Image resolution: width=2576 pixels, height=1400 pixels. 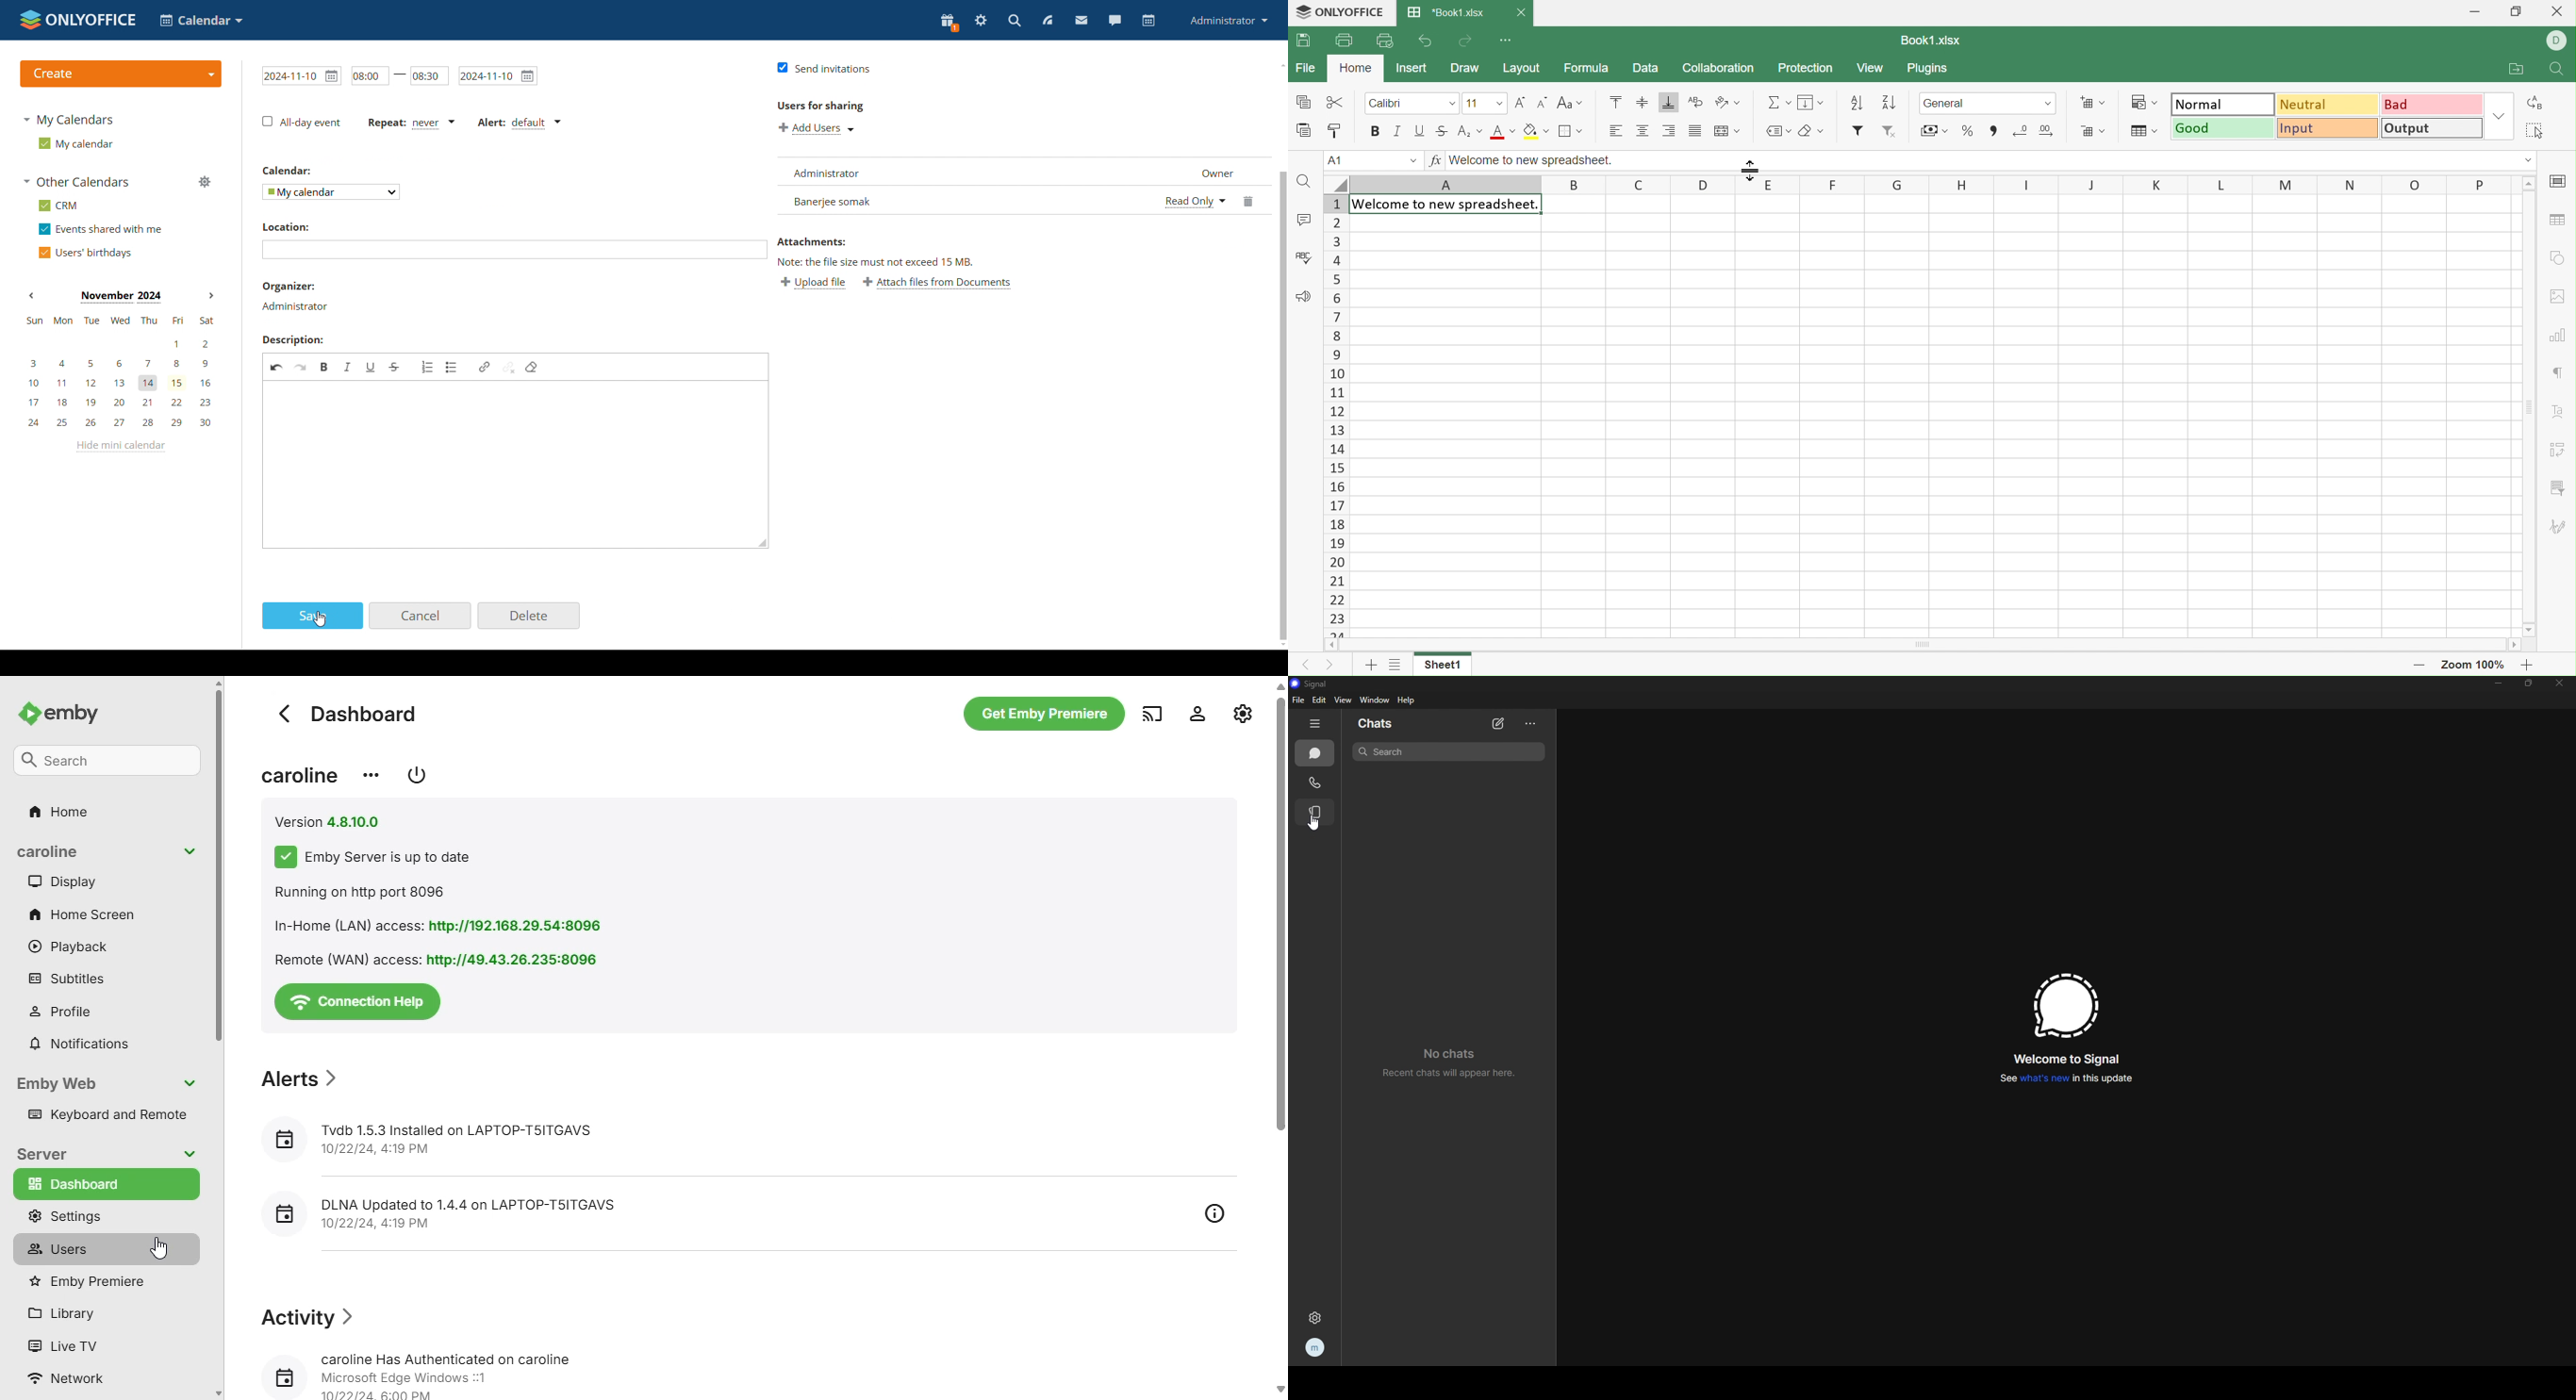 I want to click on Superscript/Subscript, so click(x=1471, y=131).